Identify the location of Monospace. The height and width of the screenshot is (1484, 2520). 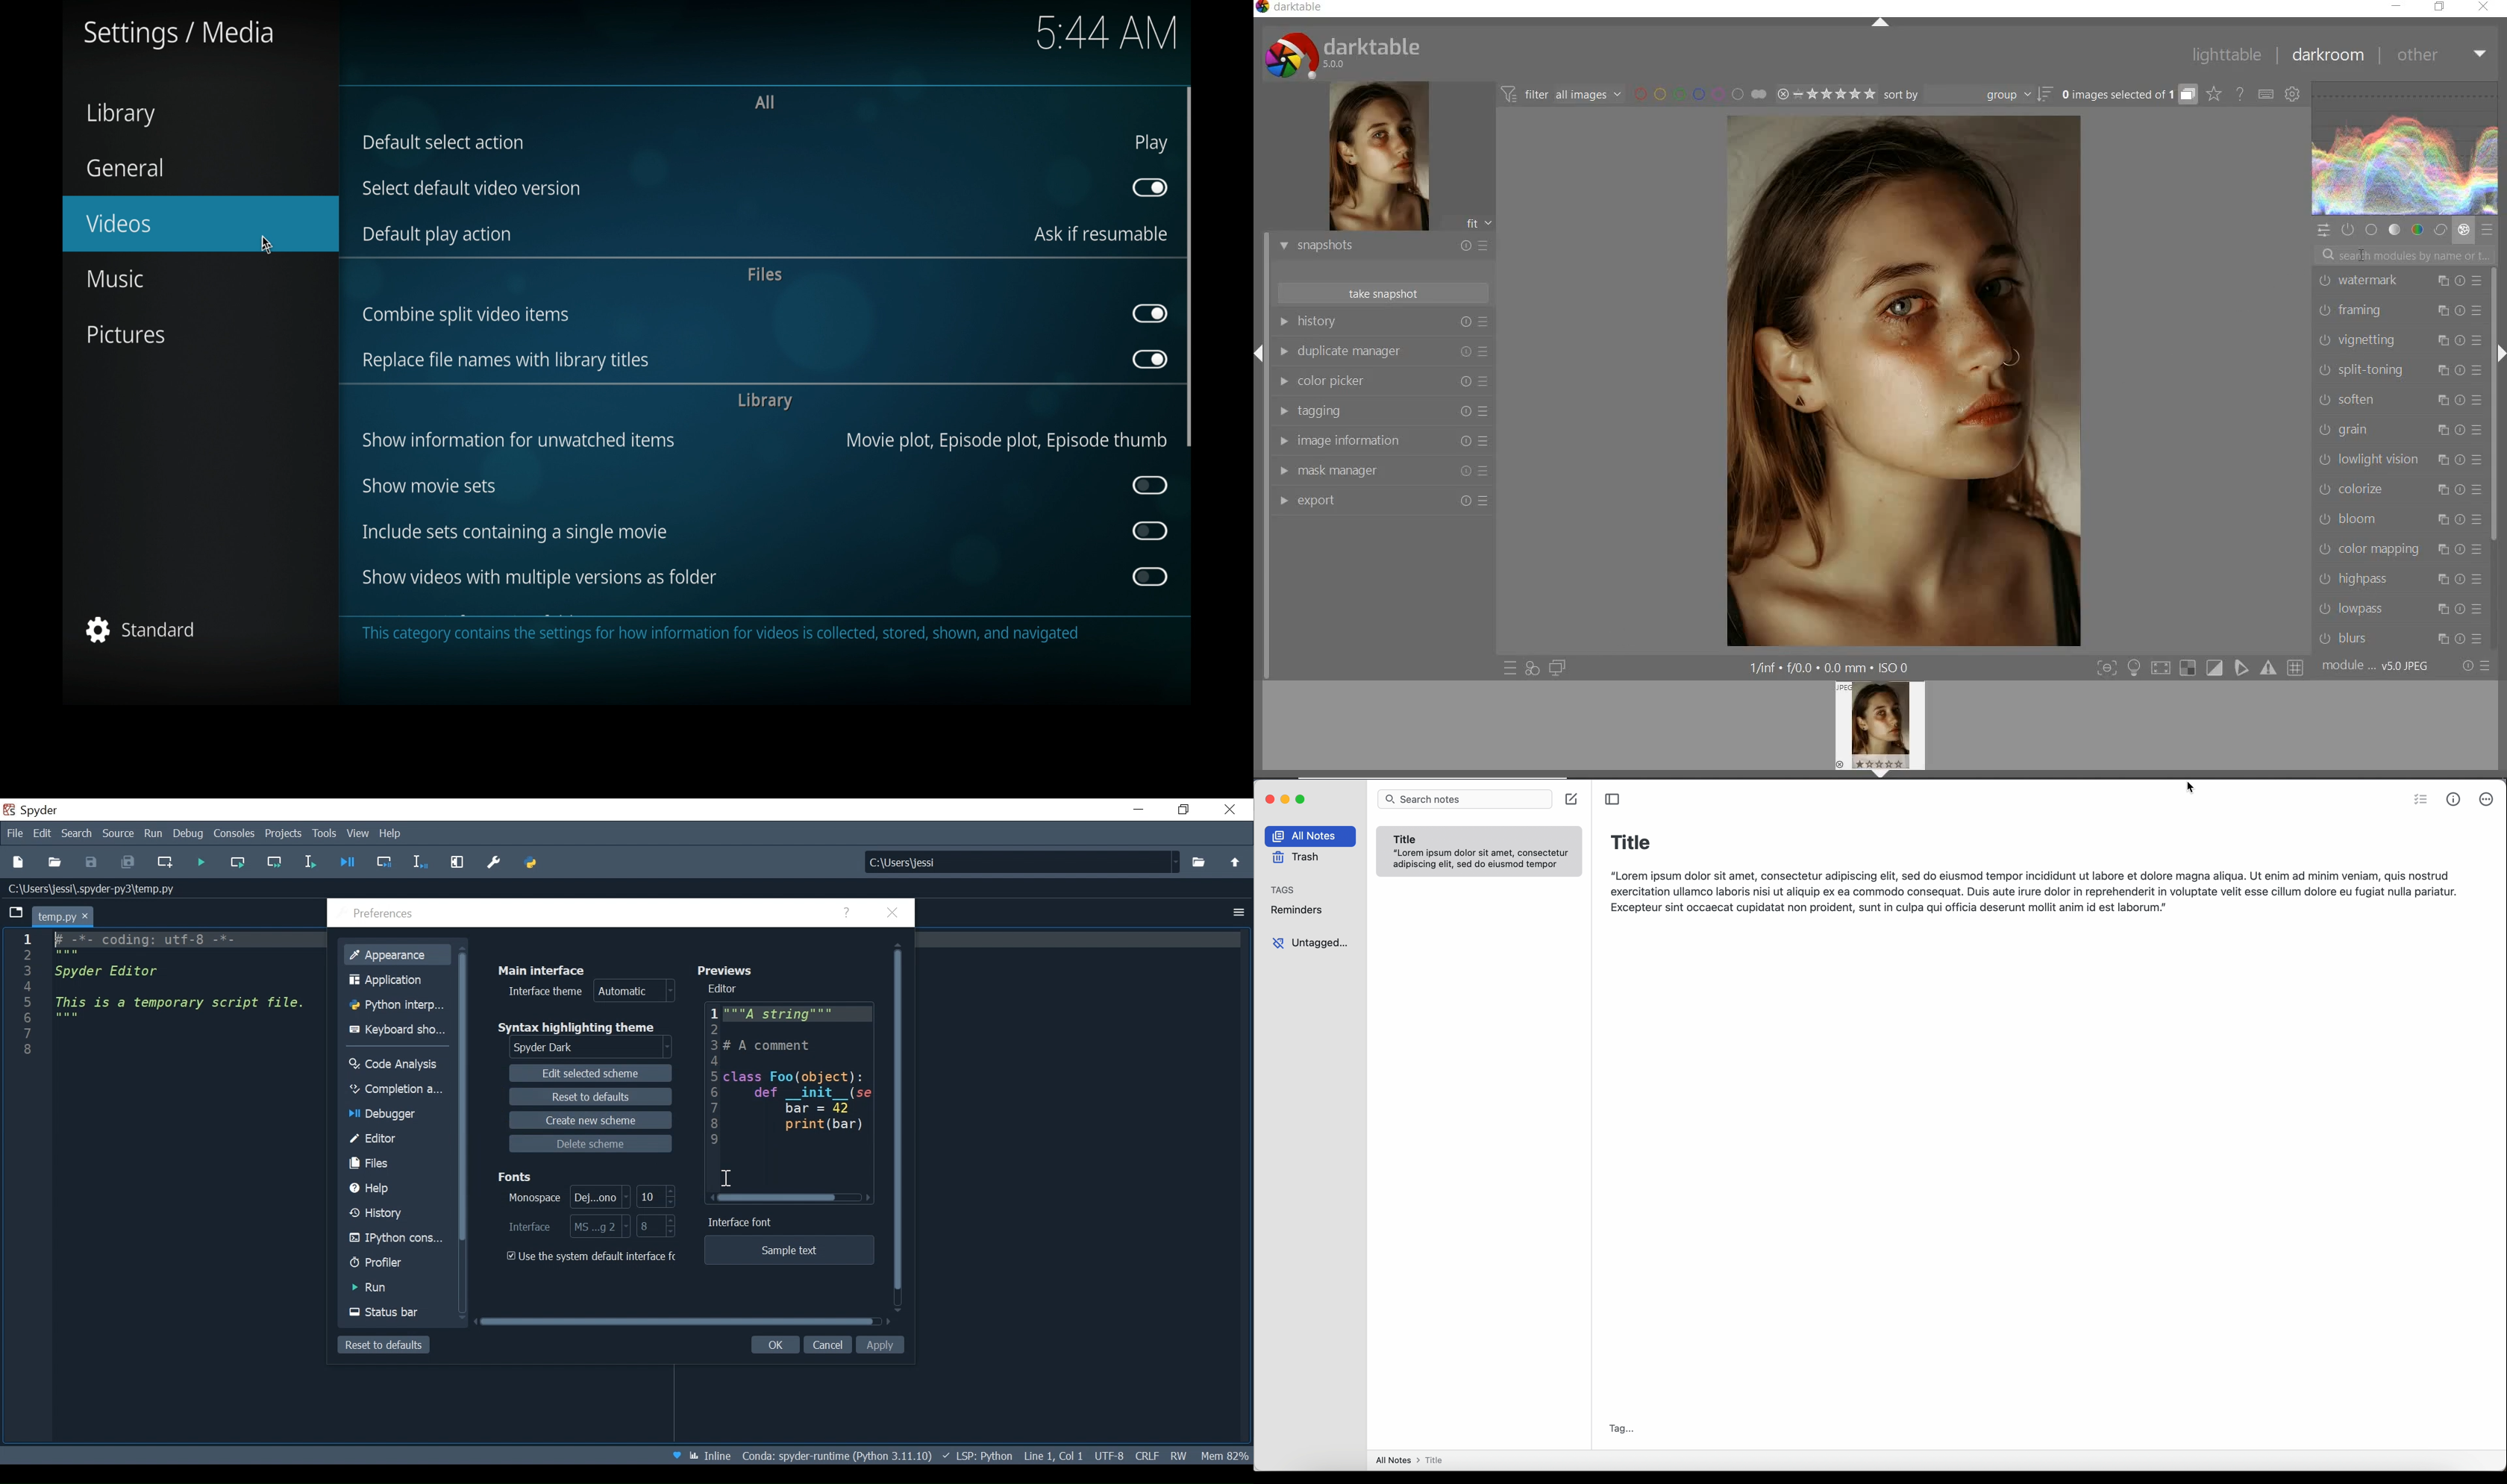
(566, 1197).